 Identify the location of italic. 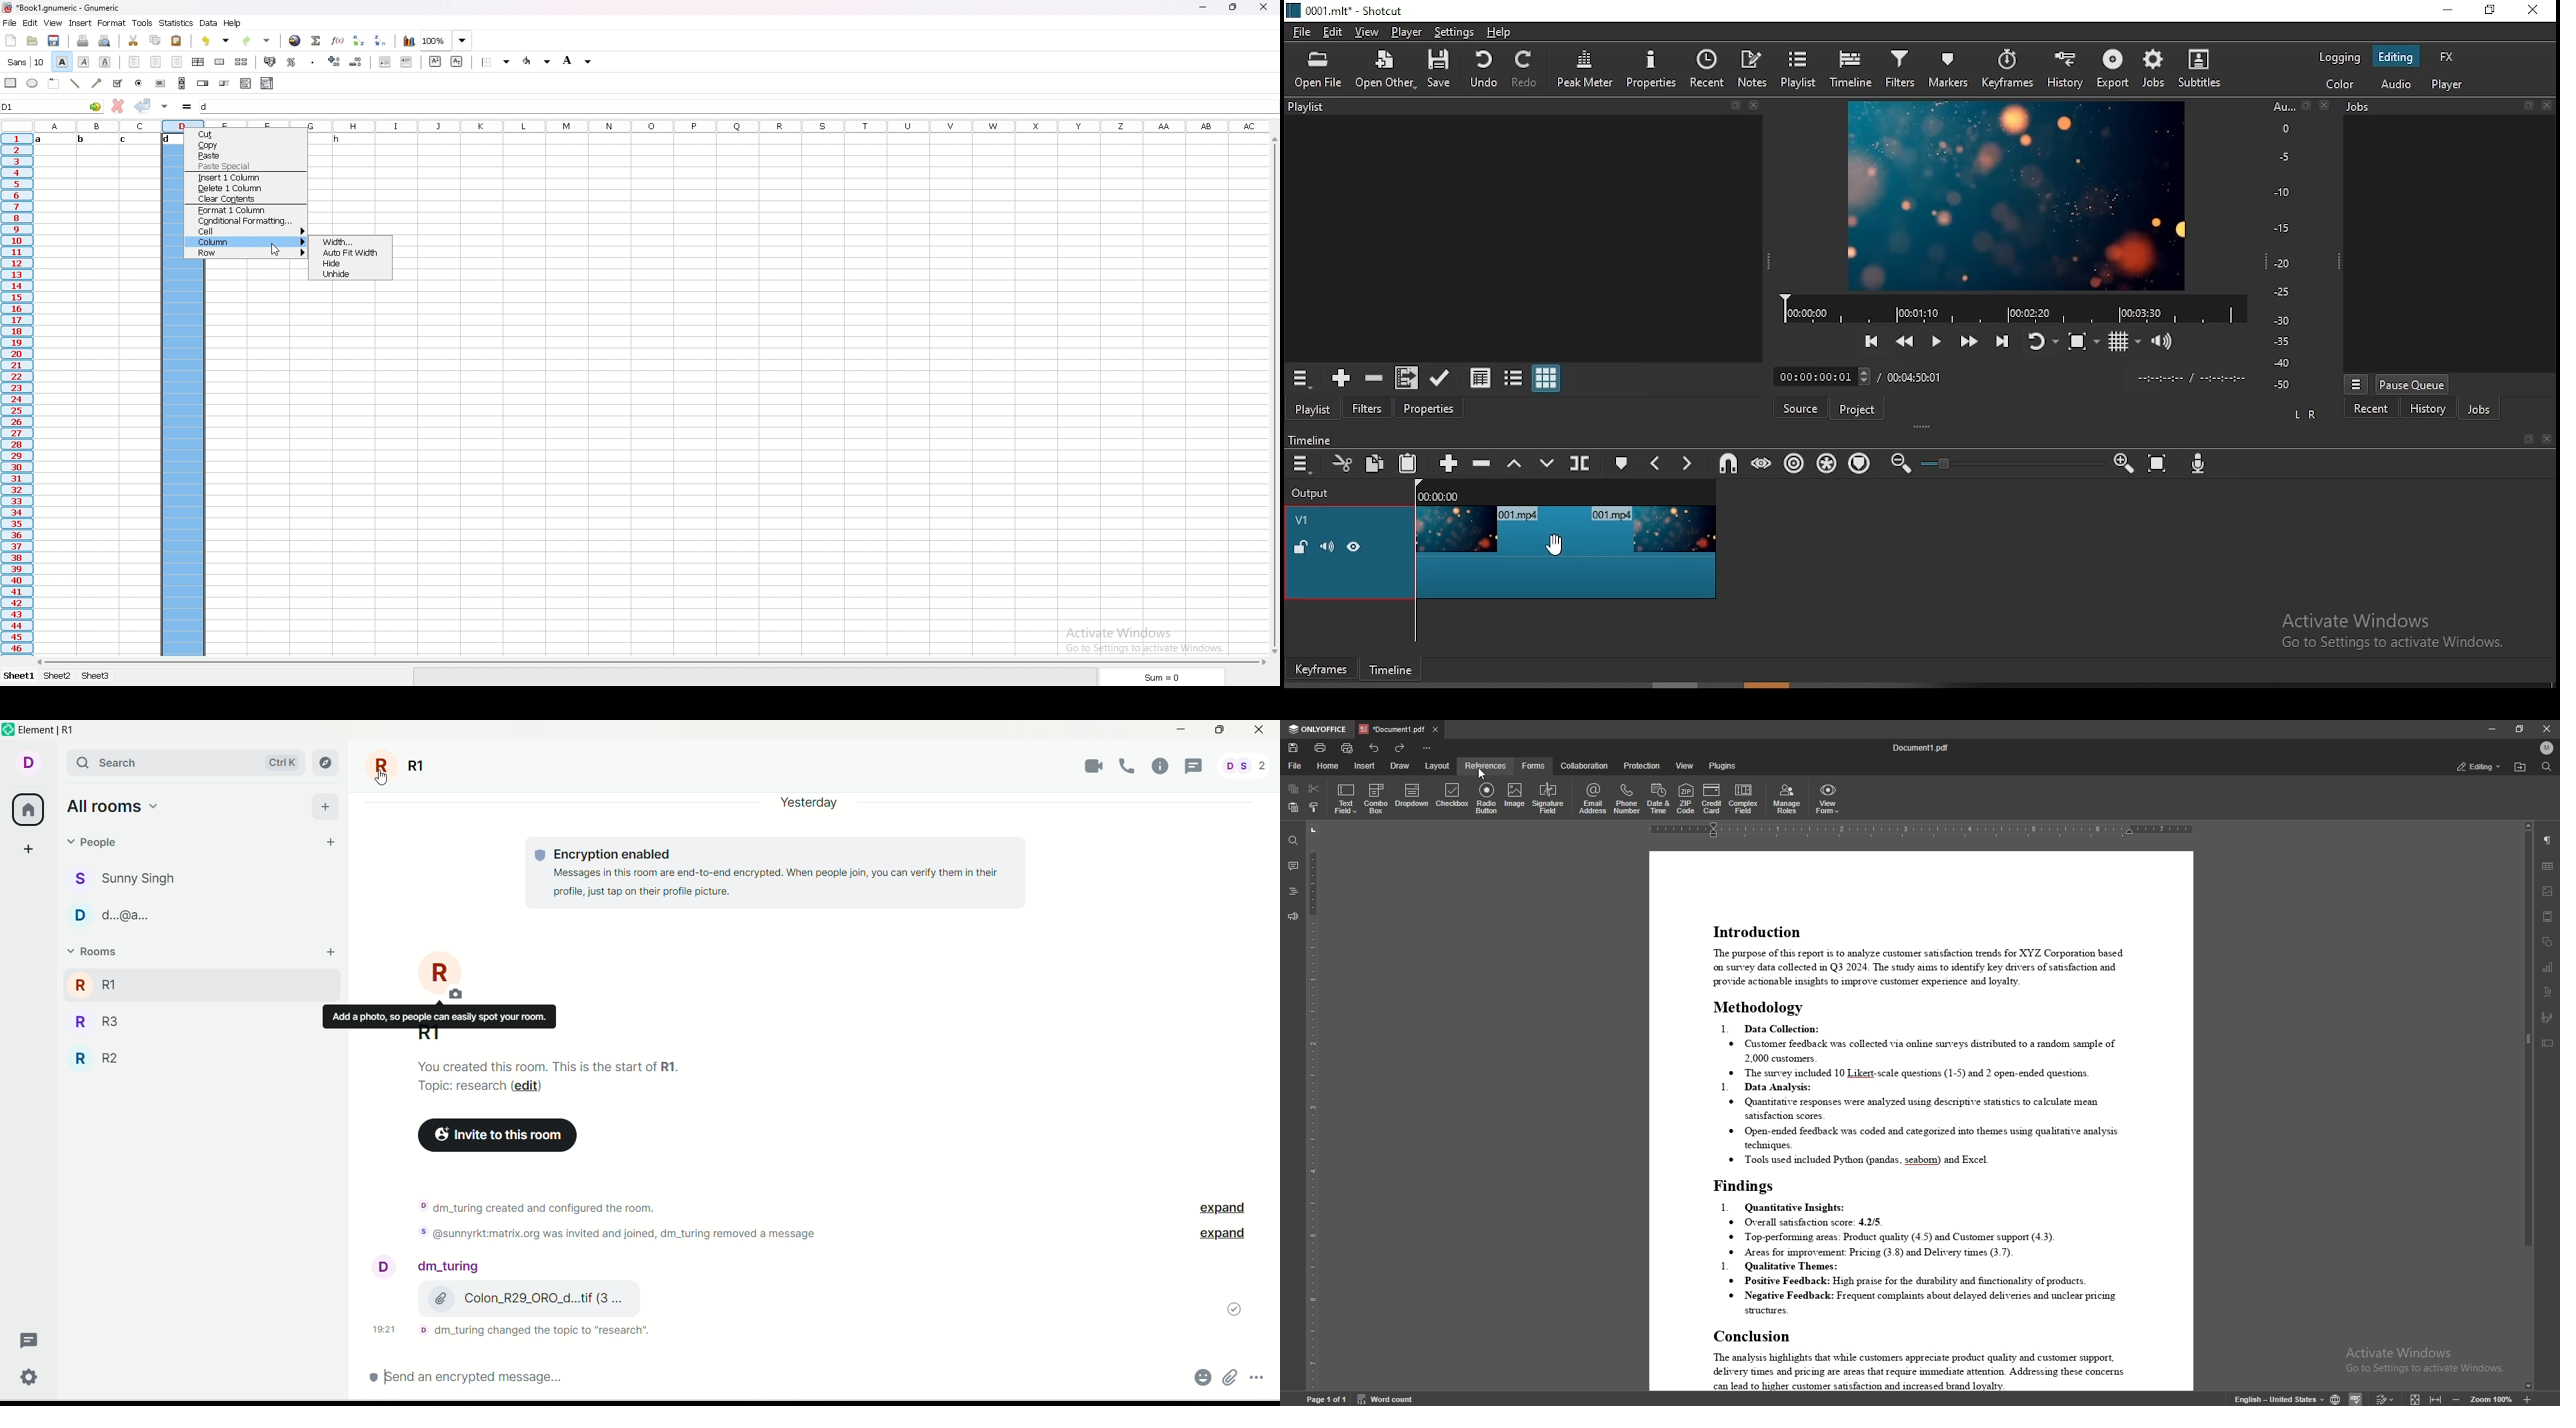
(85, 61).